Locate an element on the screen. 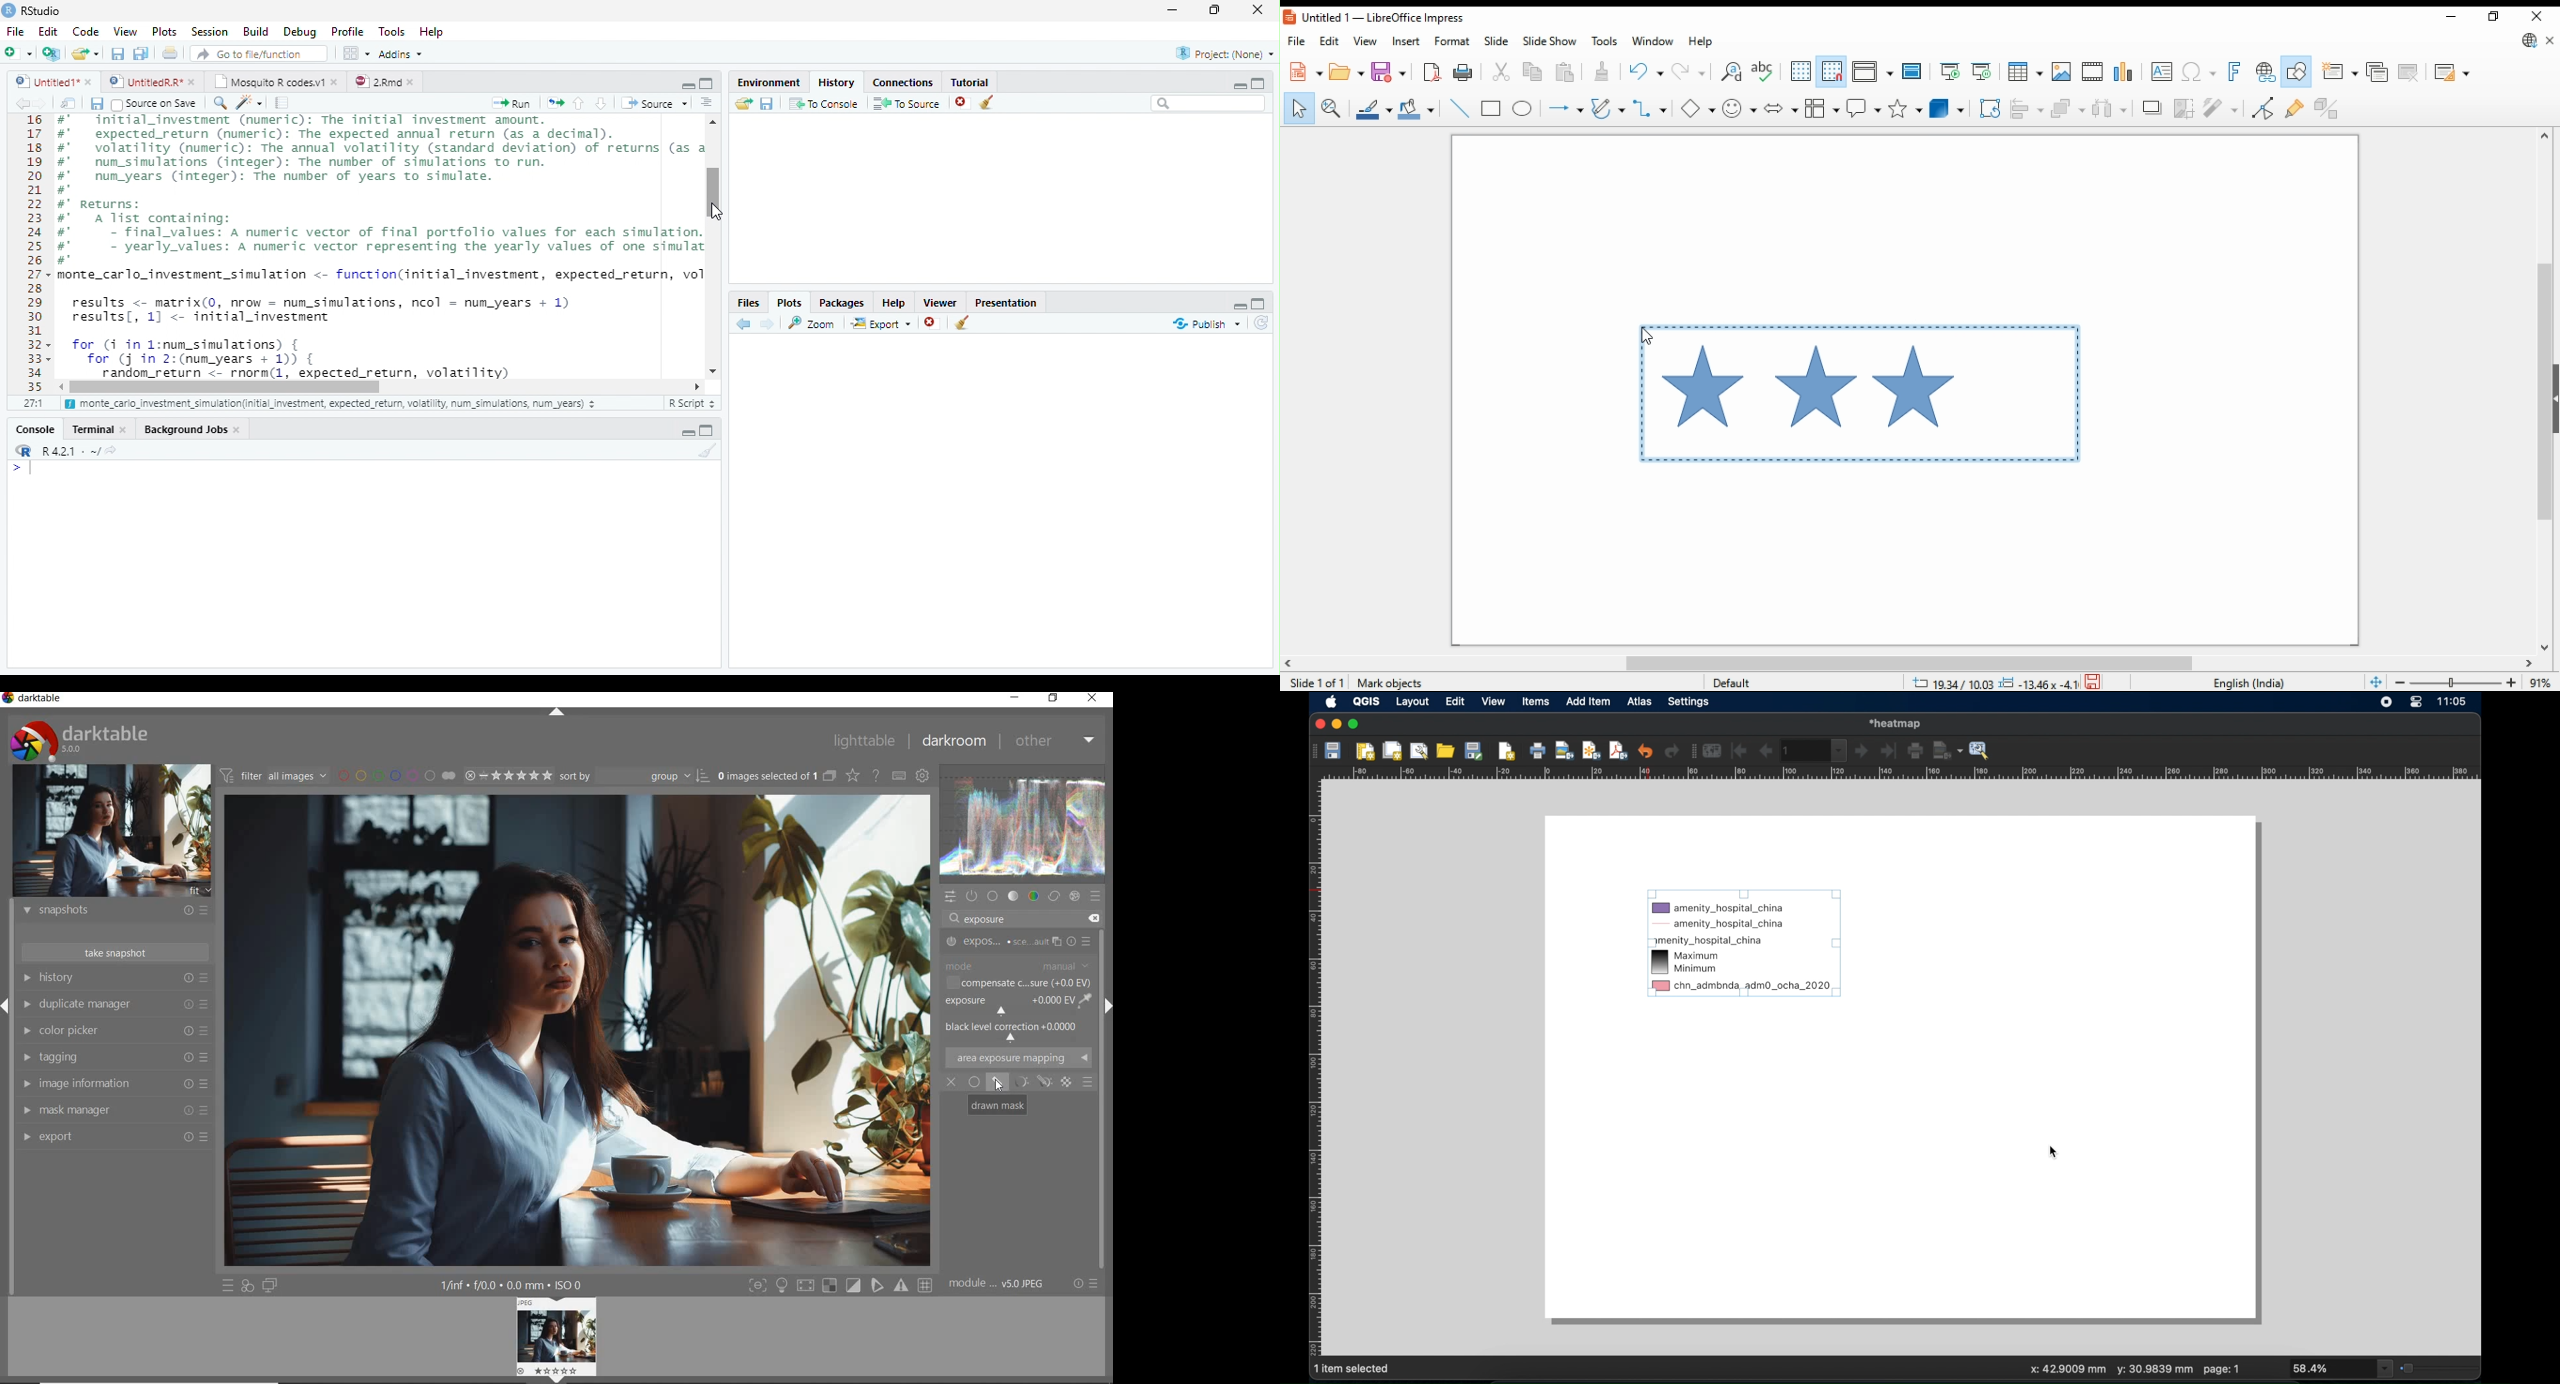 This screenshot has width=2576, height=1400. Show document outline is located at coordinates (707, 104).